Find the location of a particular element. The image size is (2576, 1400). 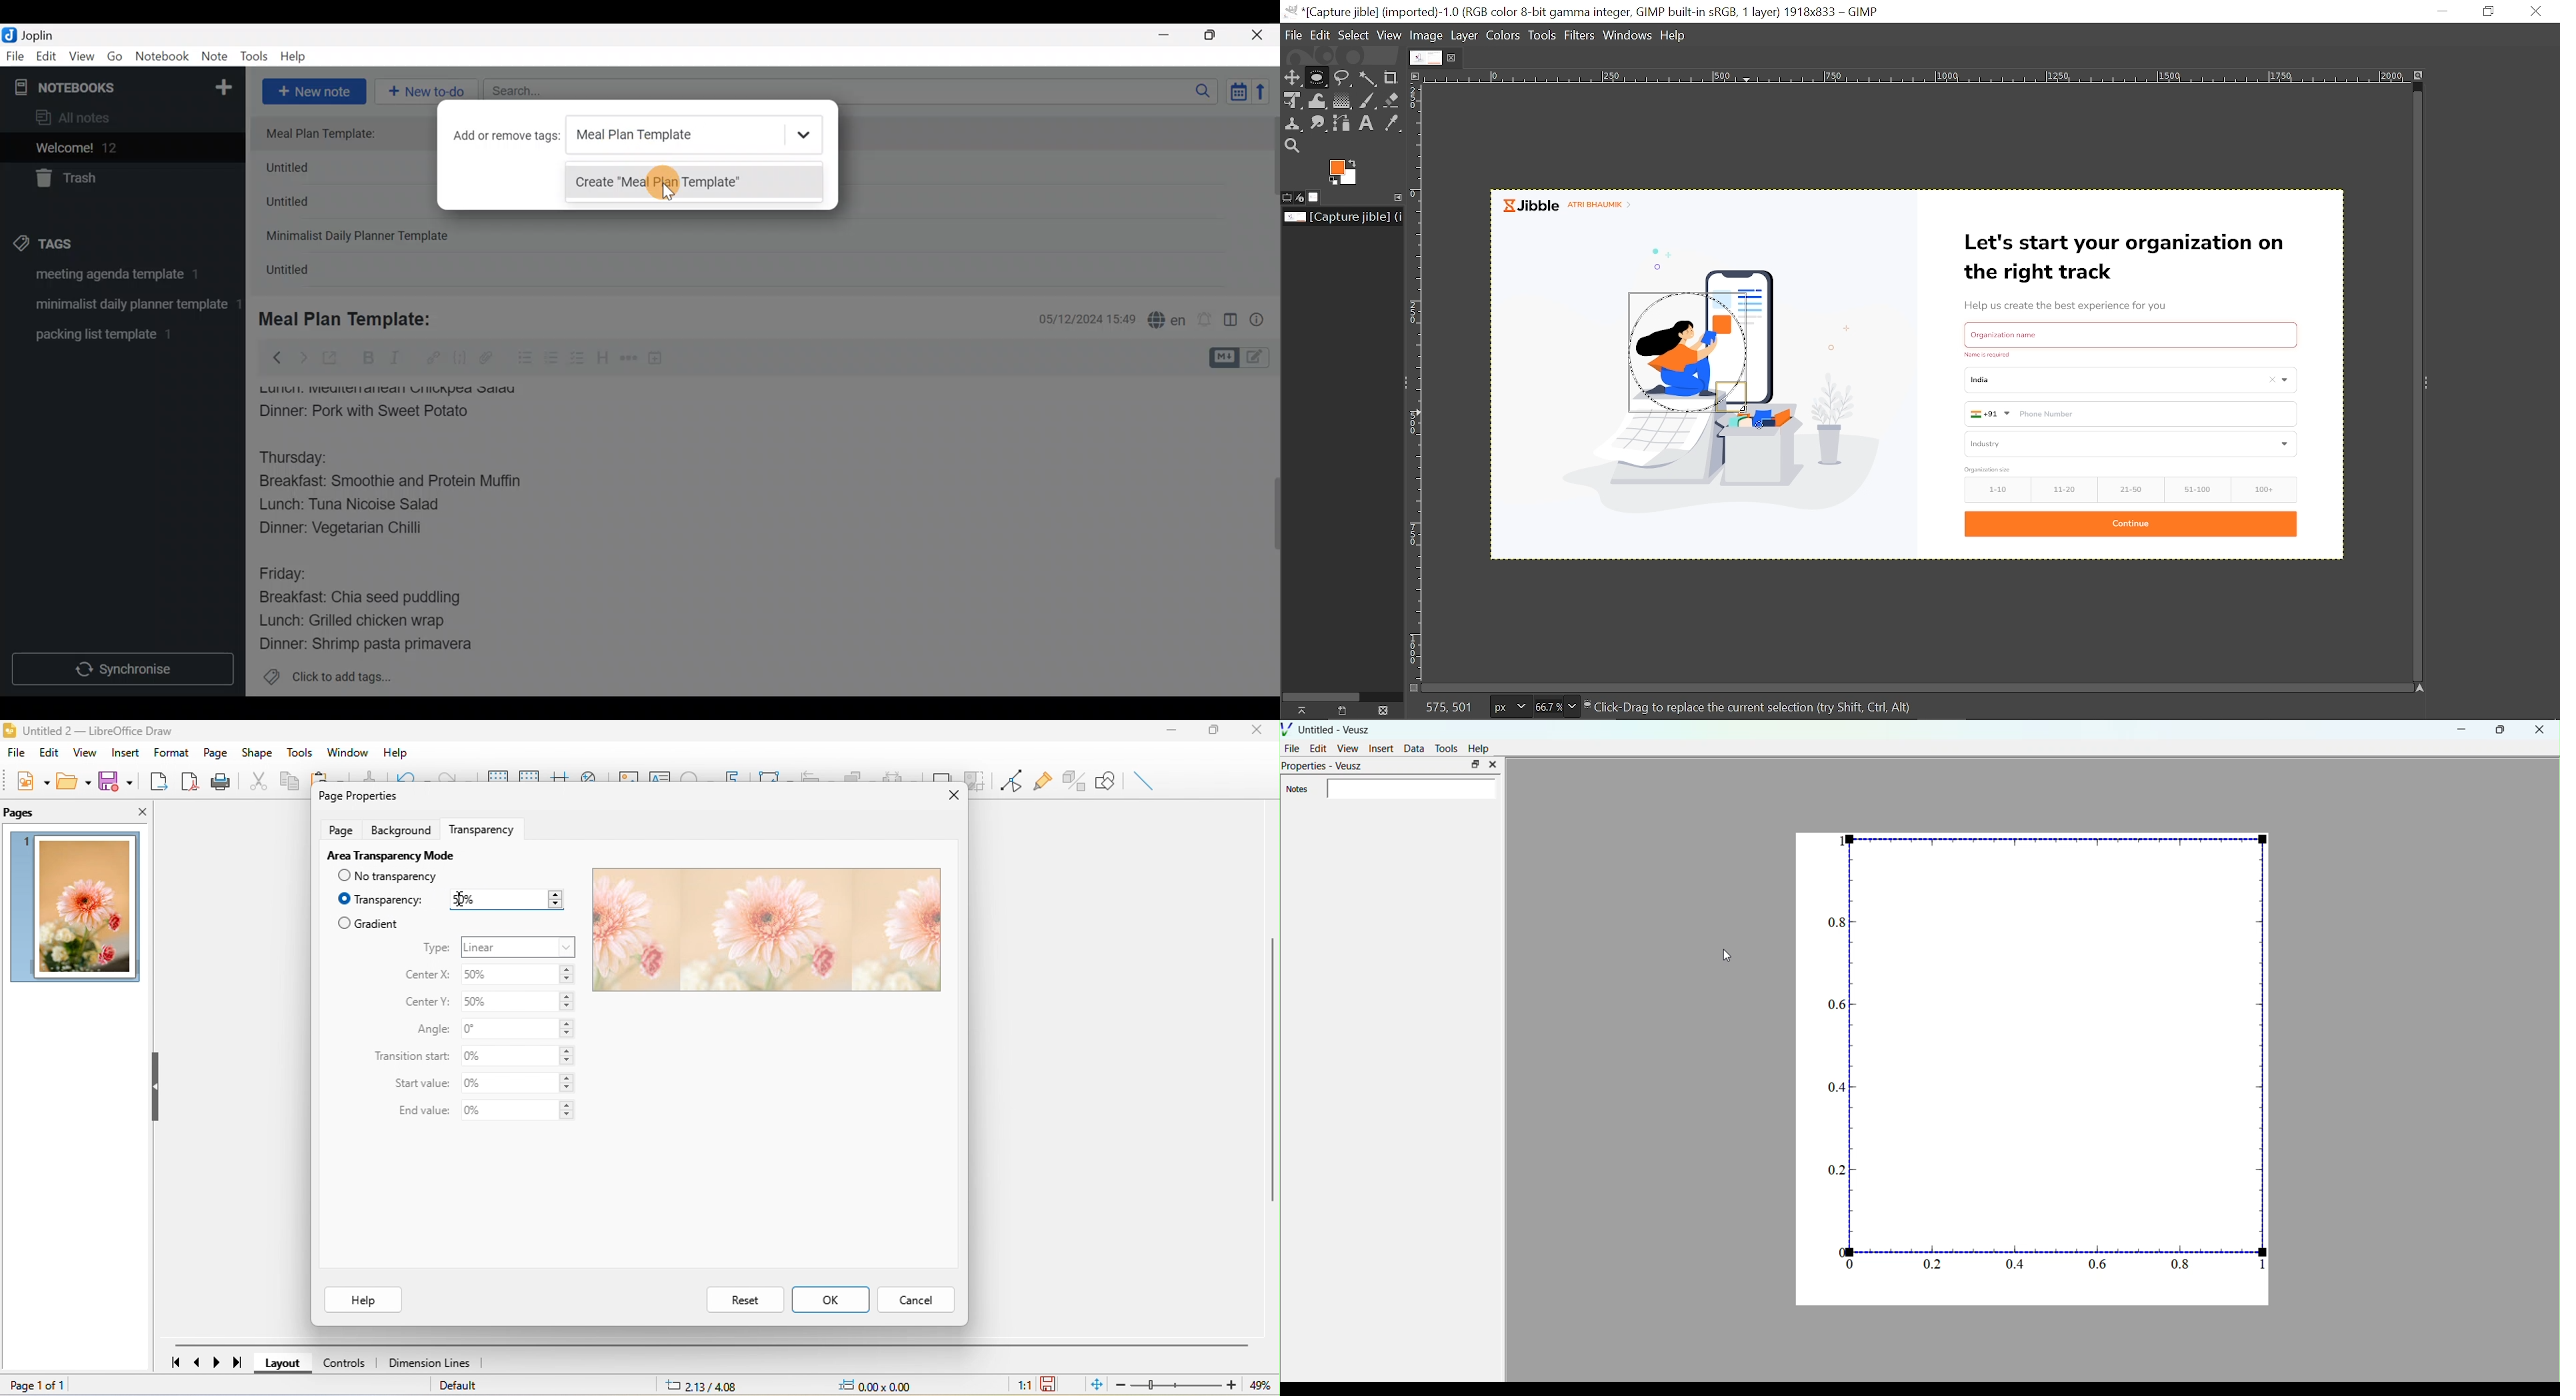

Tags is located at coordinates (75, 241).